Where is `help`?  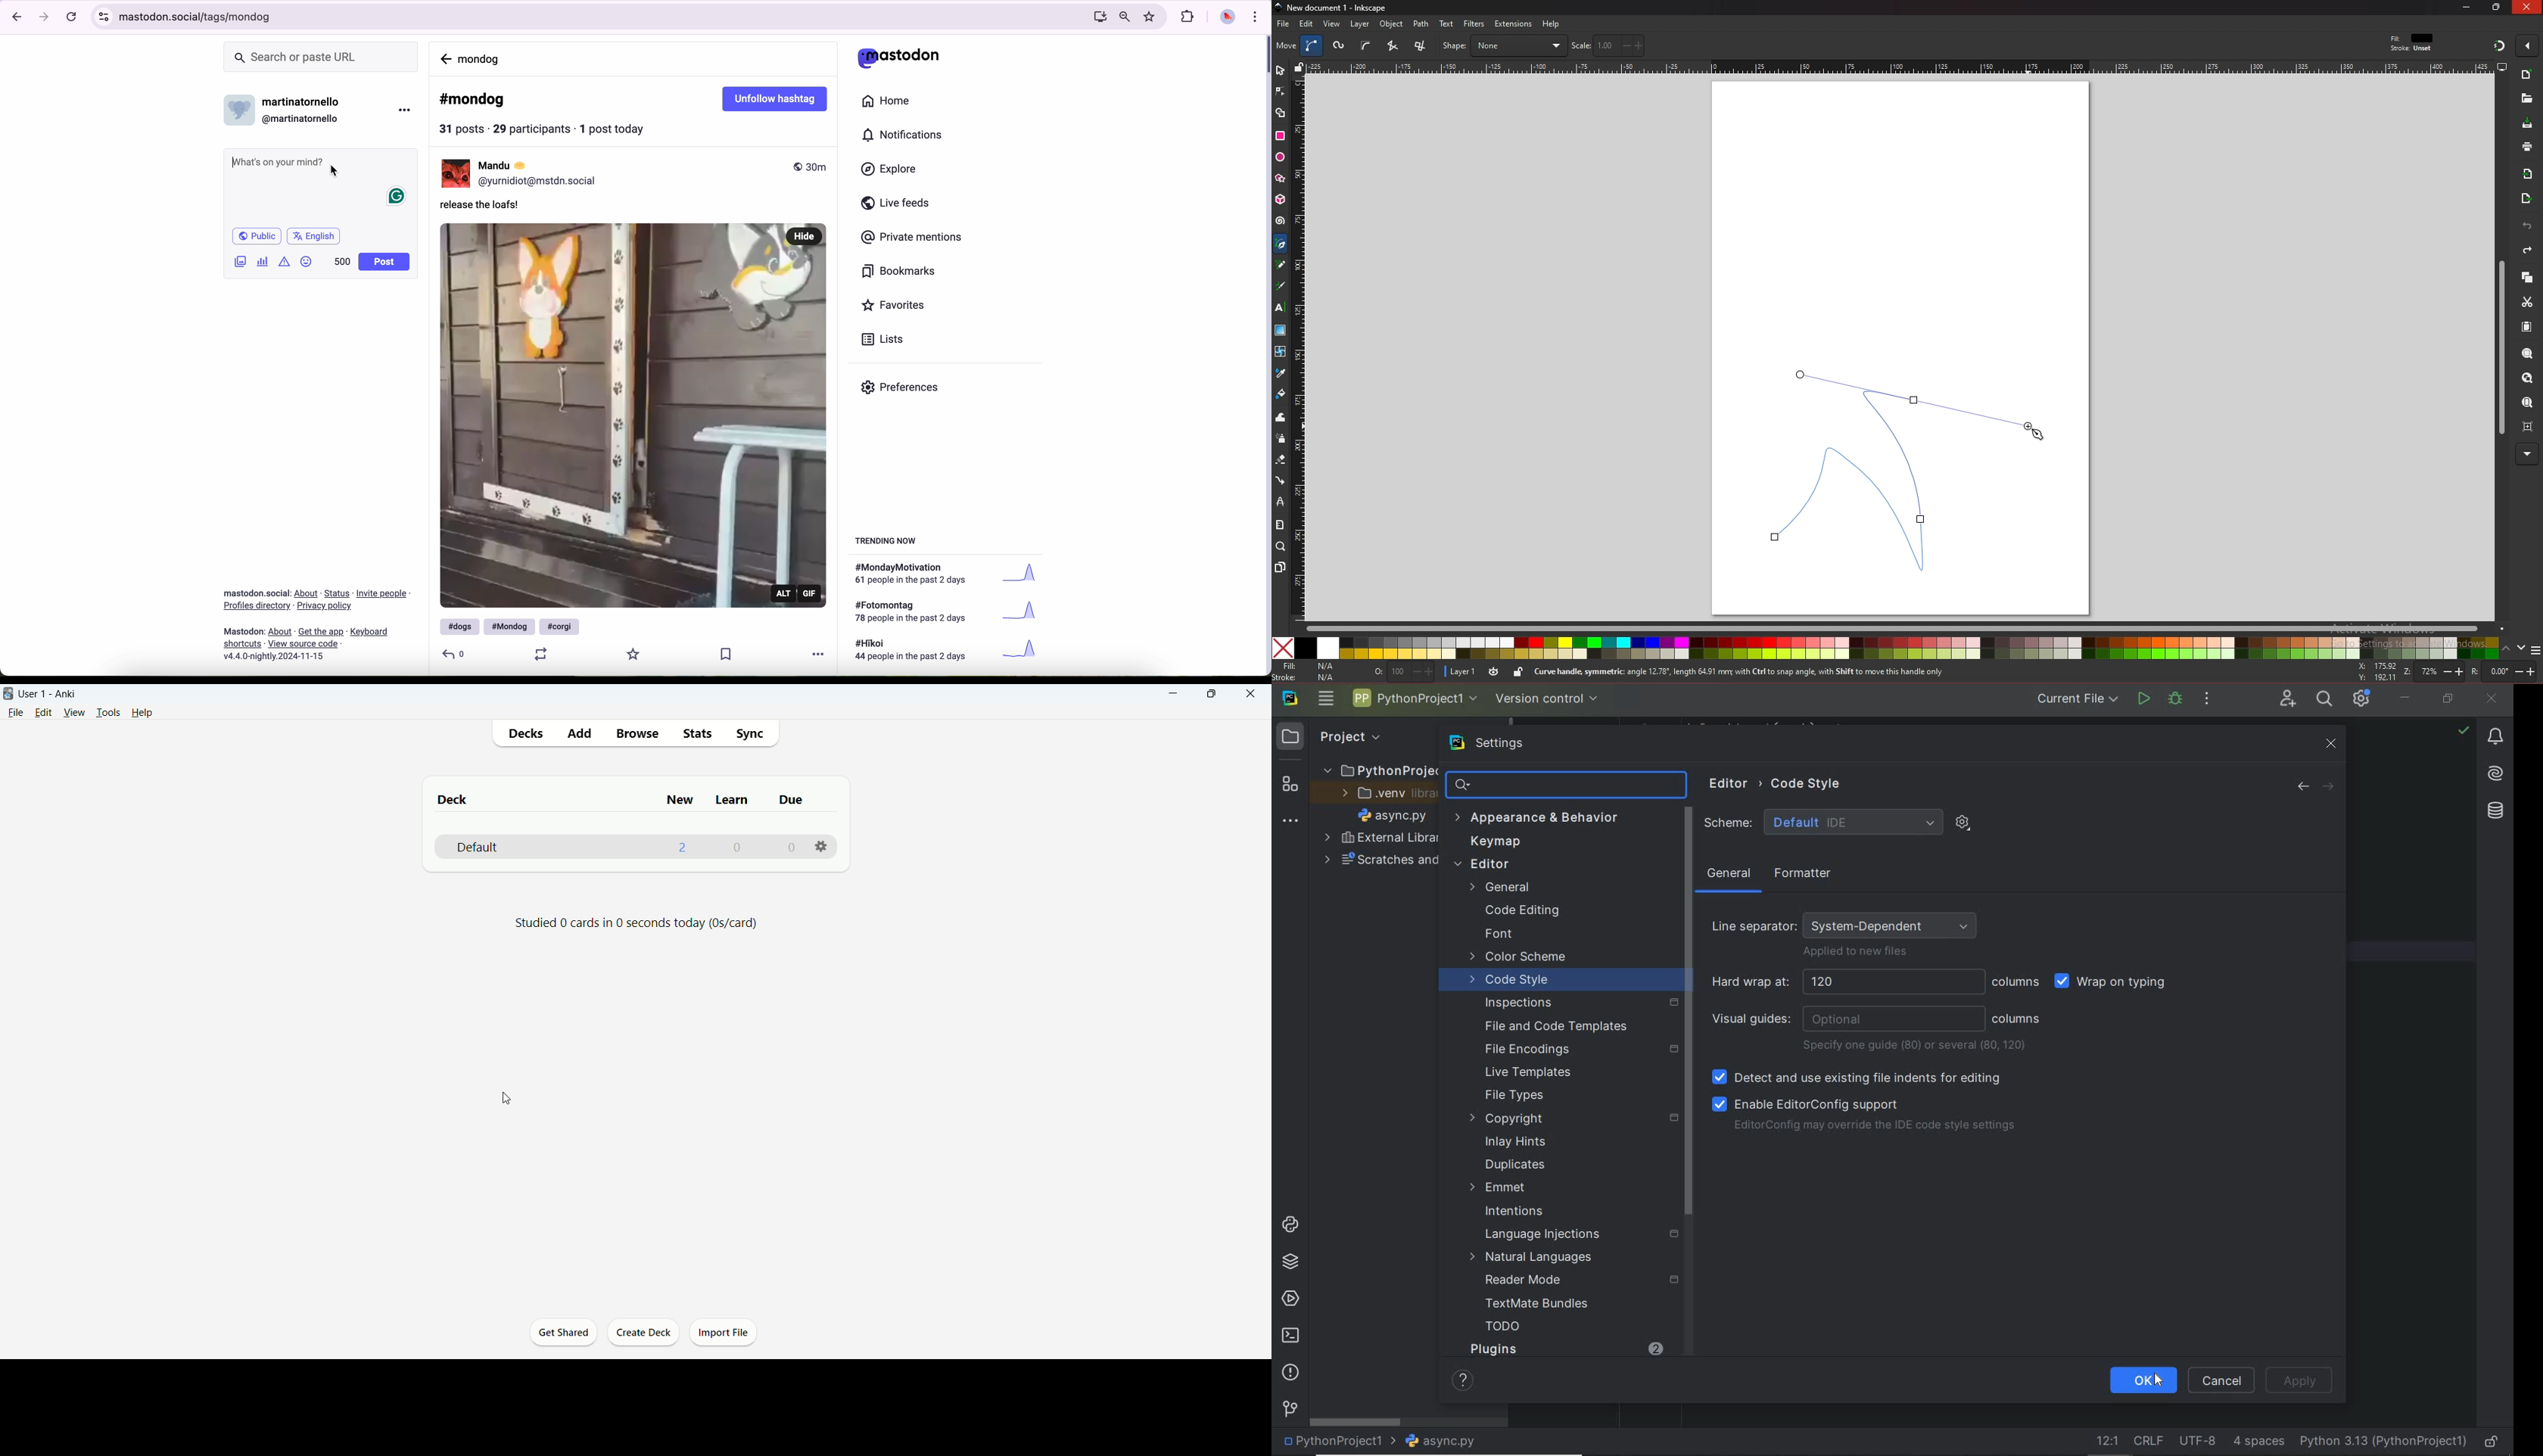
help is located at coordinates (142, 713).